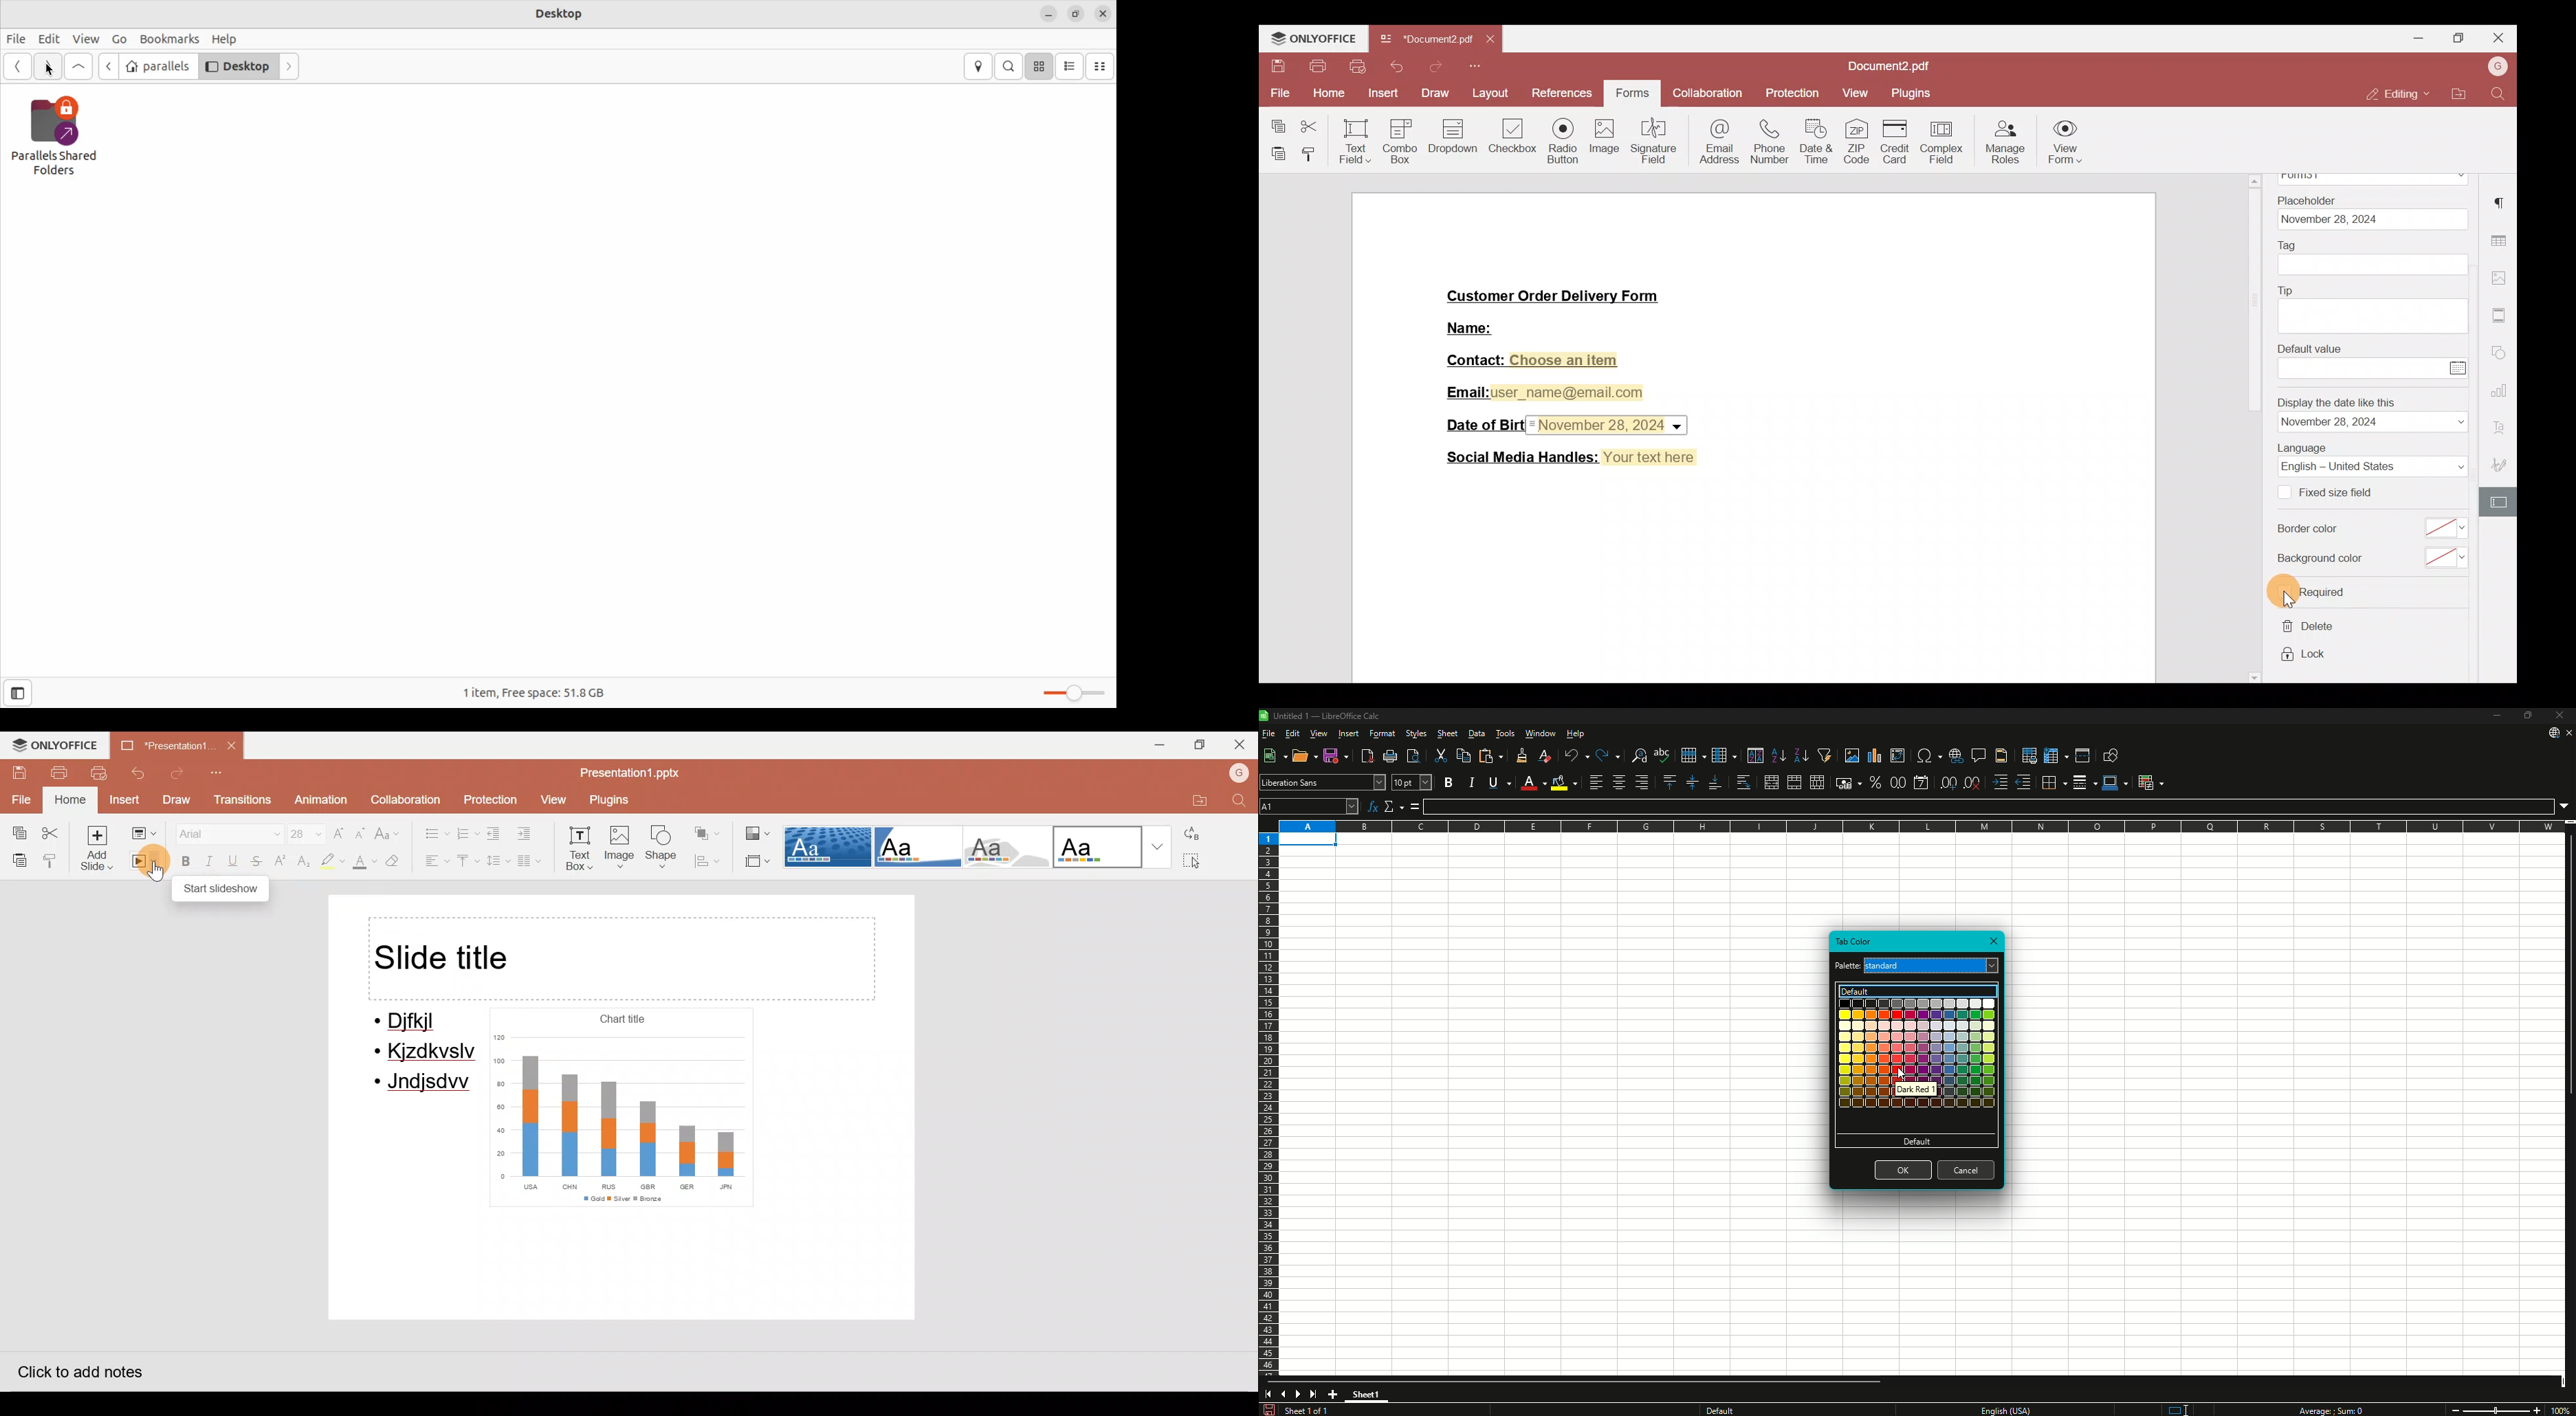  Describe the element at coordinates (2501, 315) in the screenshot. I see `More settings` at that location.